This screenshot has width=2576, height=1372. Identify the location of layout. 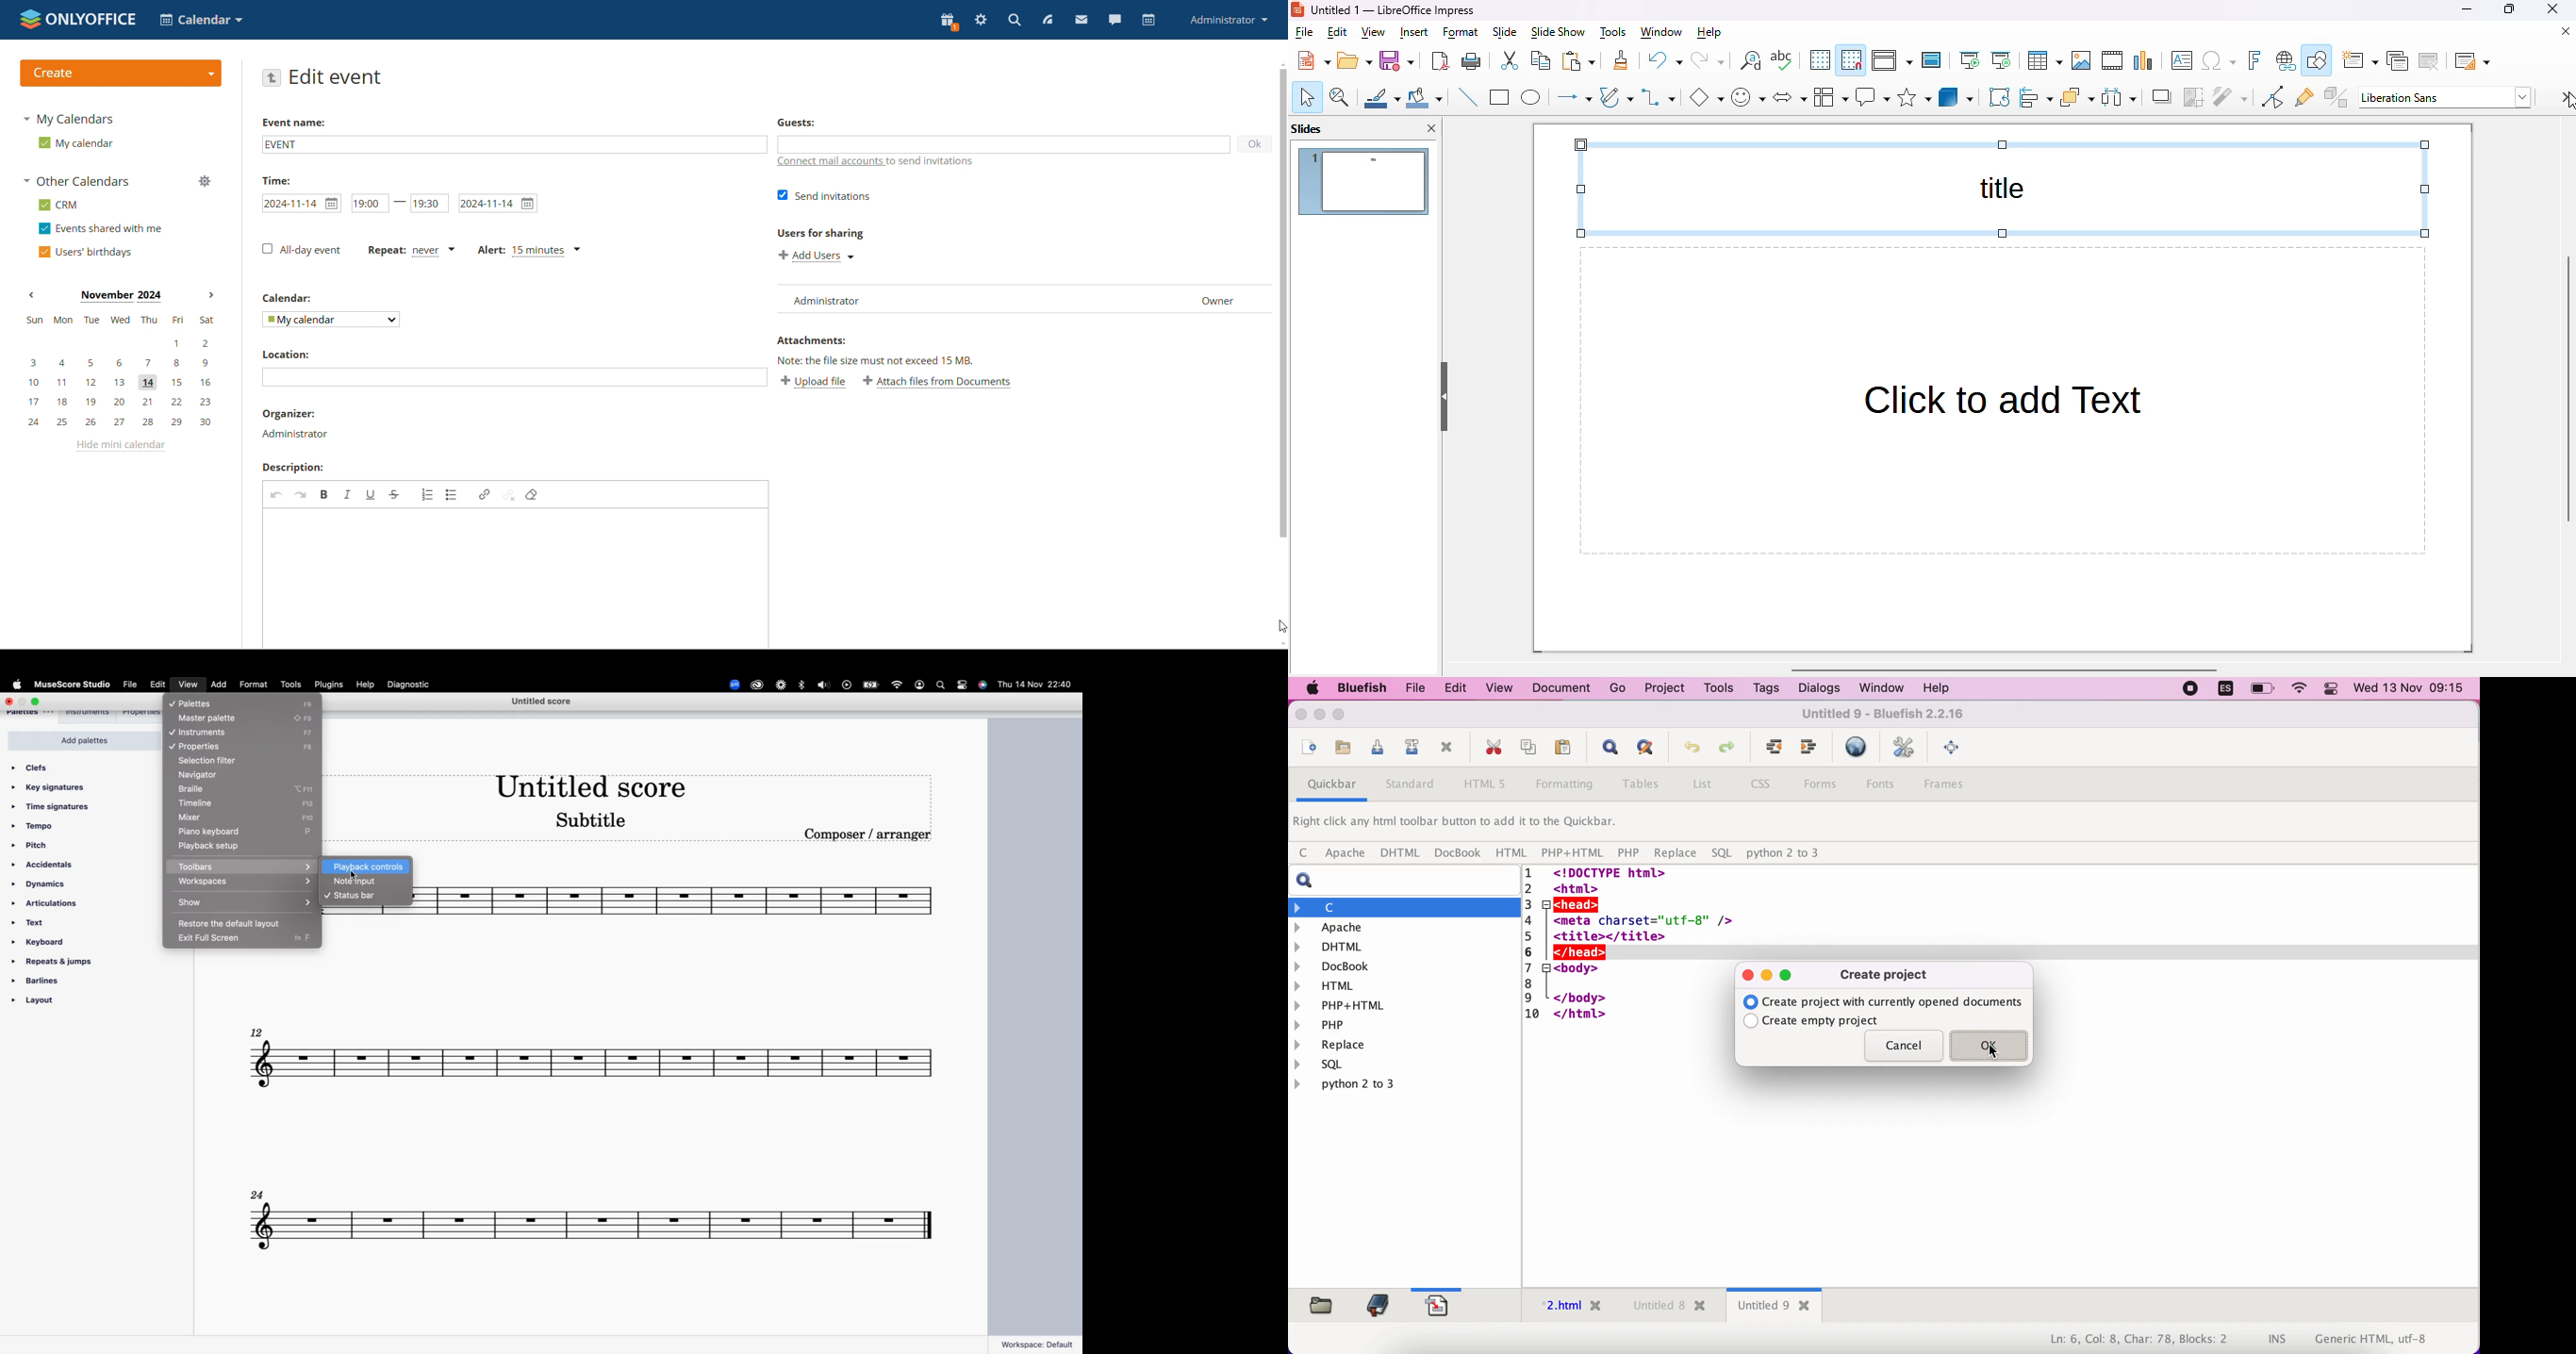
(57, 1003).